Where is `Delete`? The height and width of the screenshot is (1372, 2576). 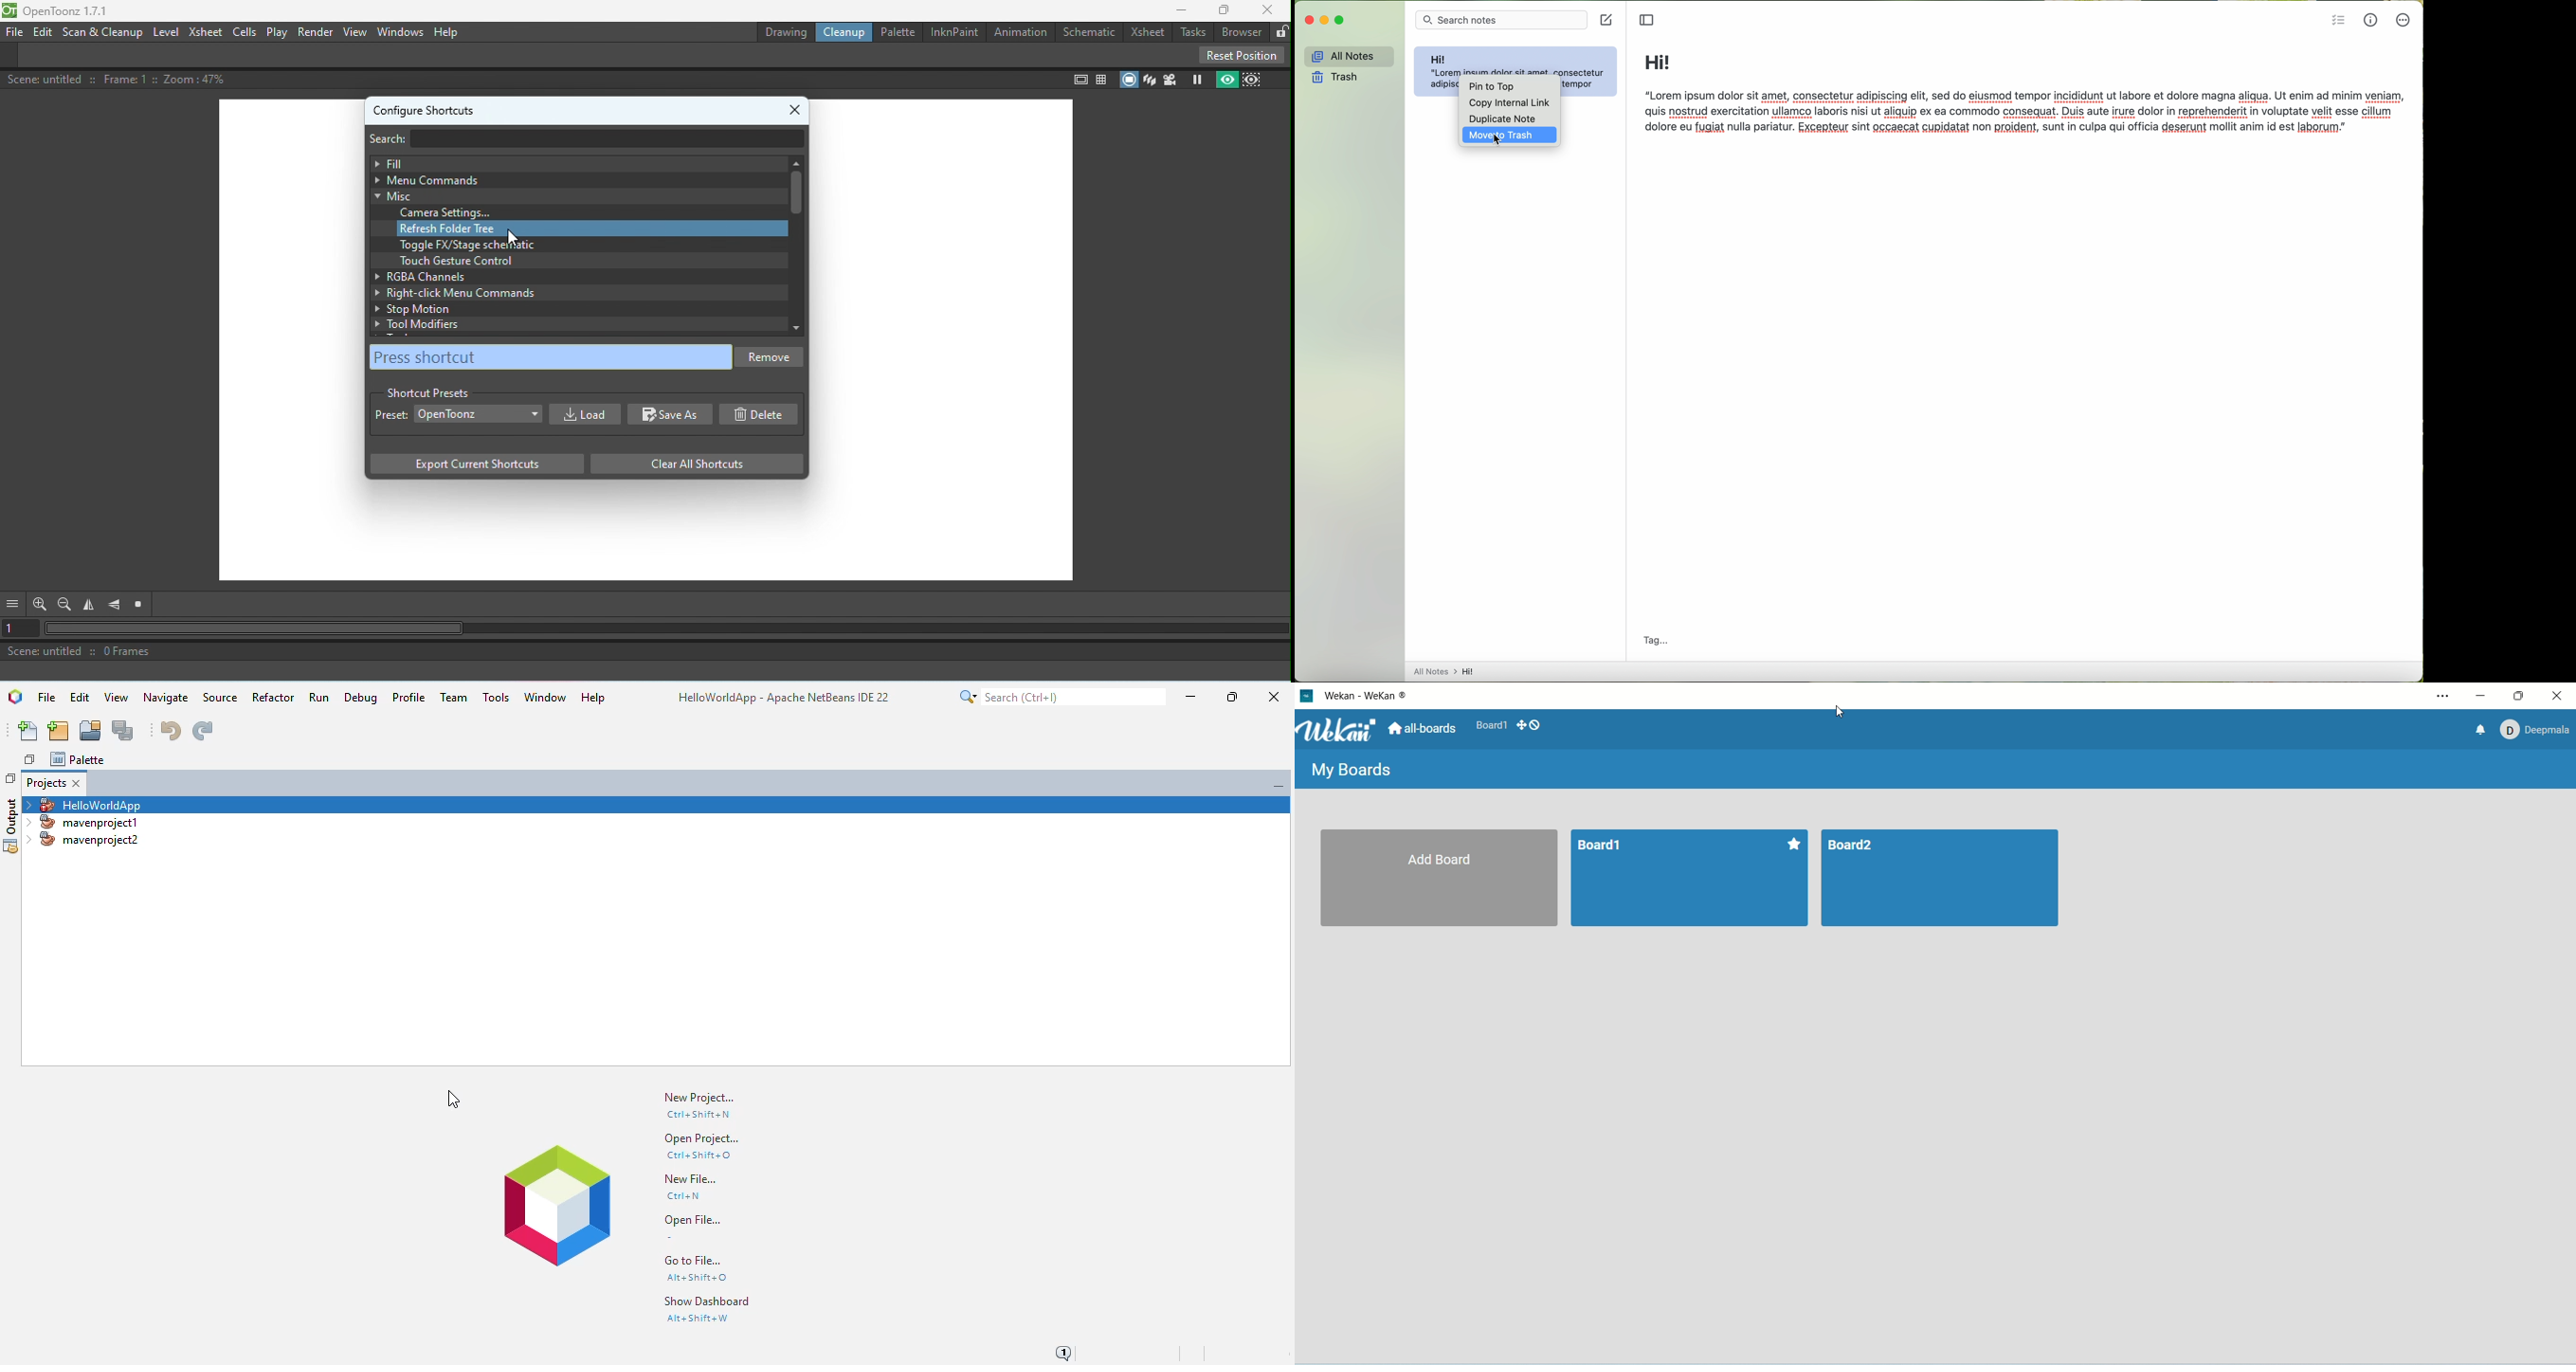 Delete is located at coordinates (764, 414).